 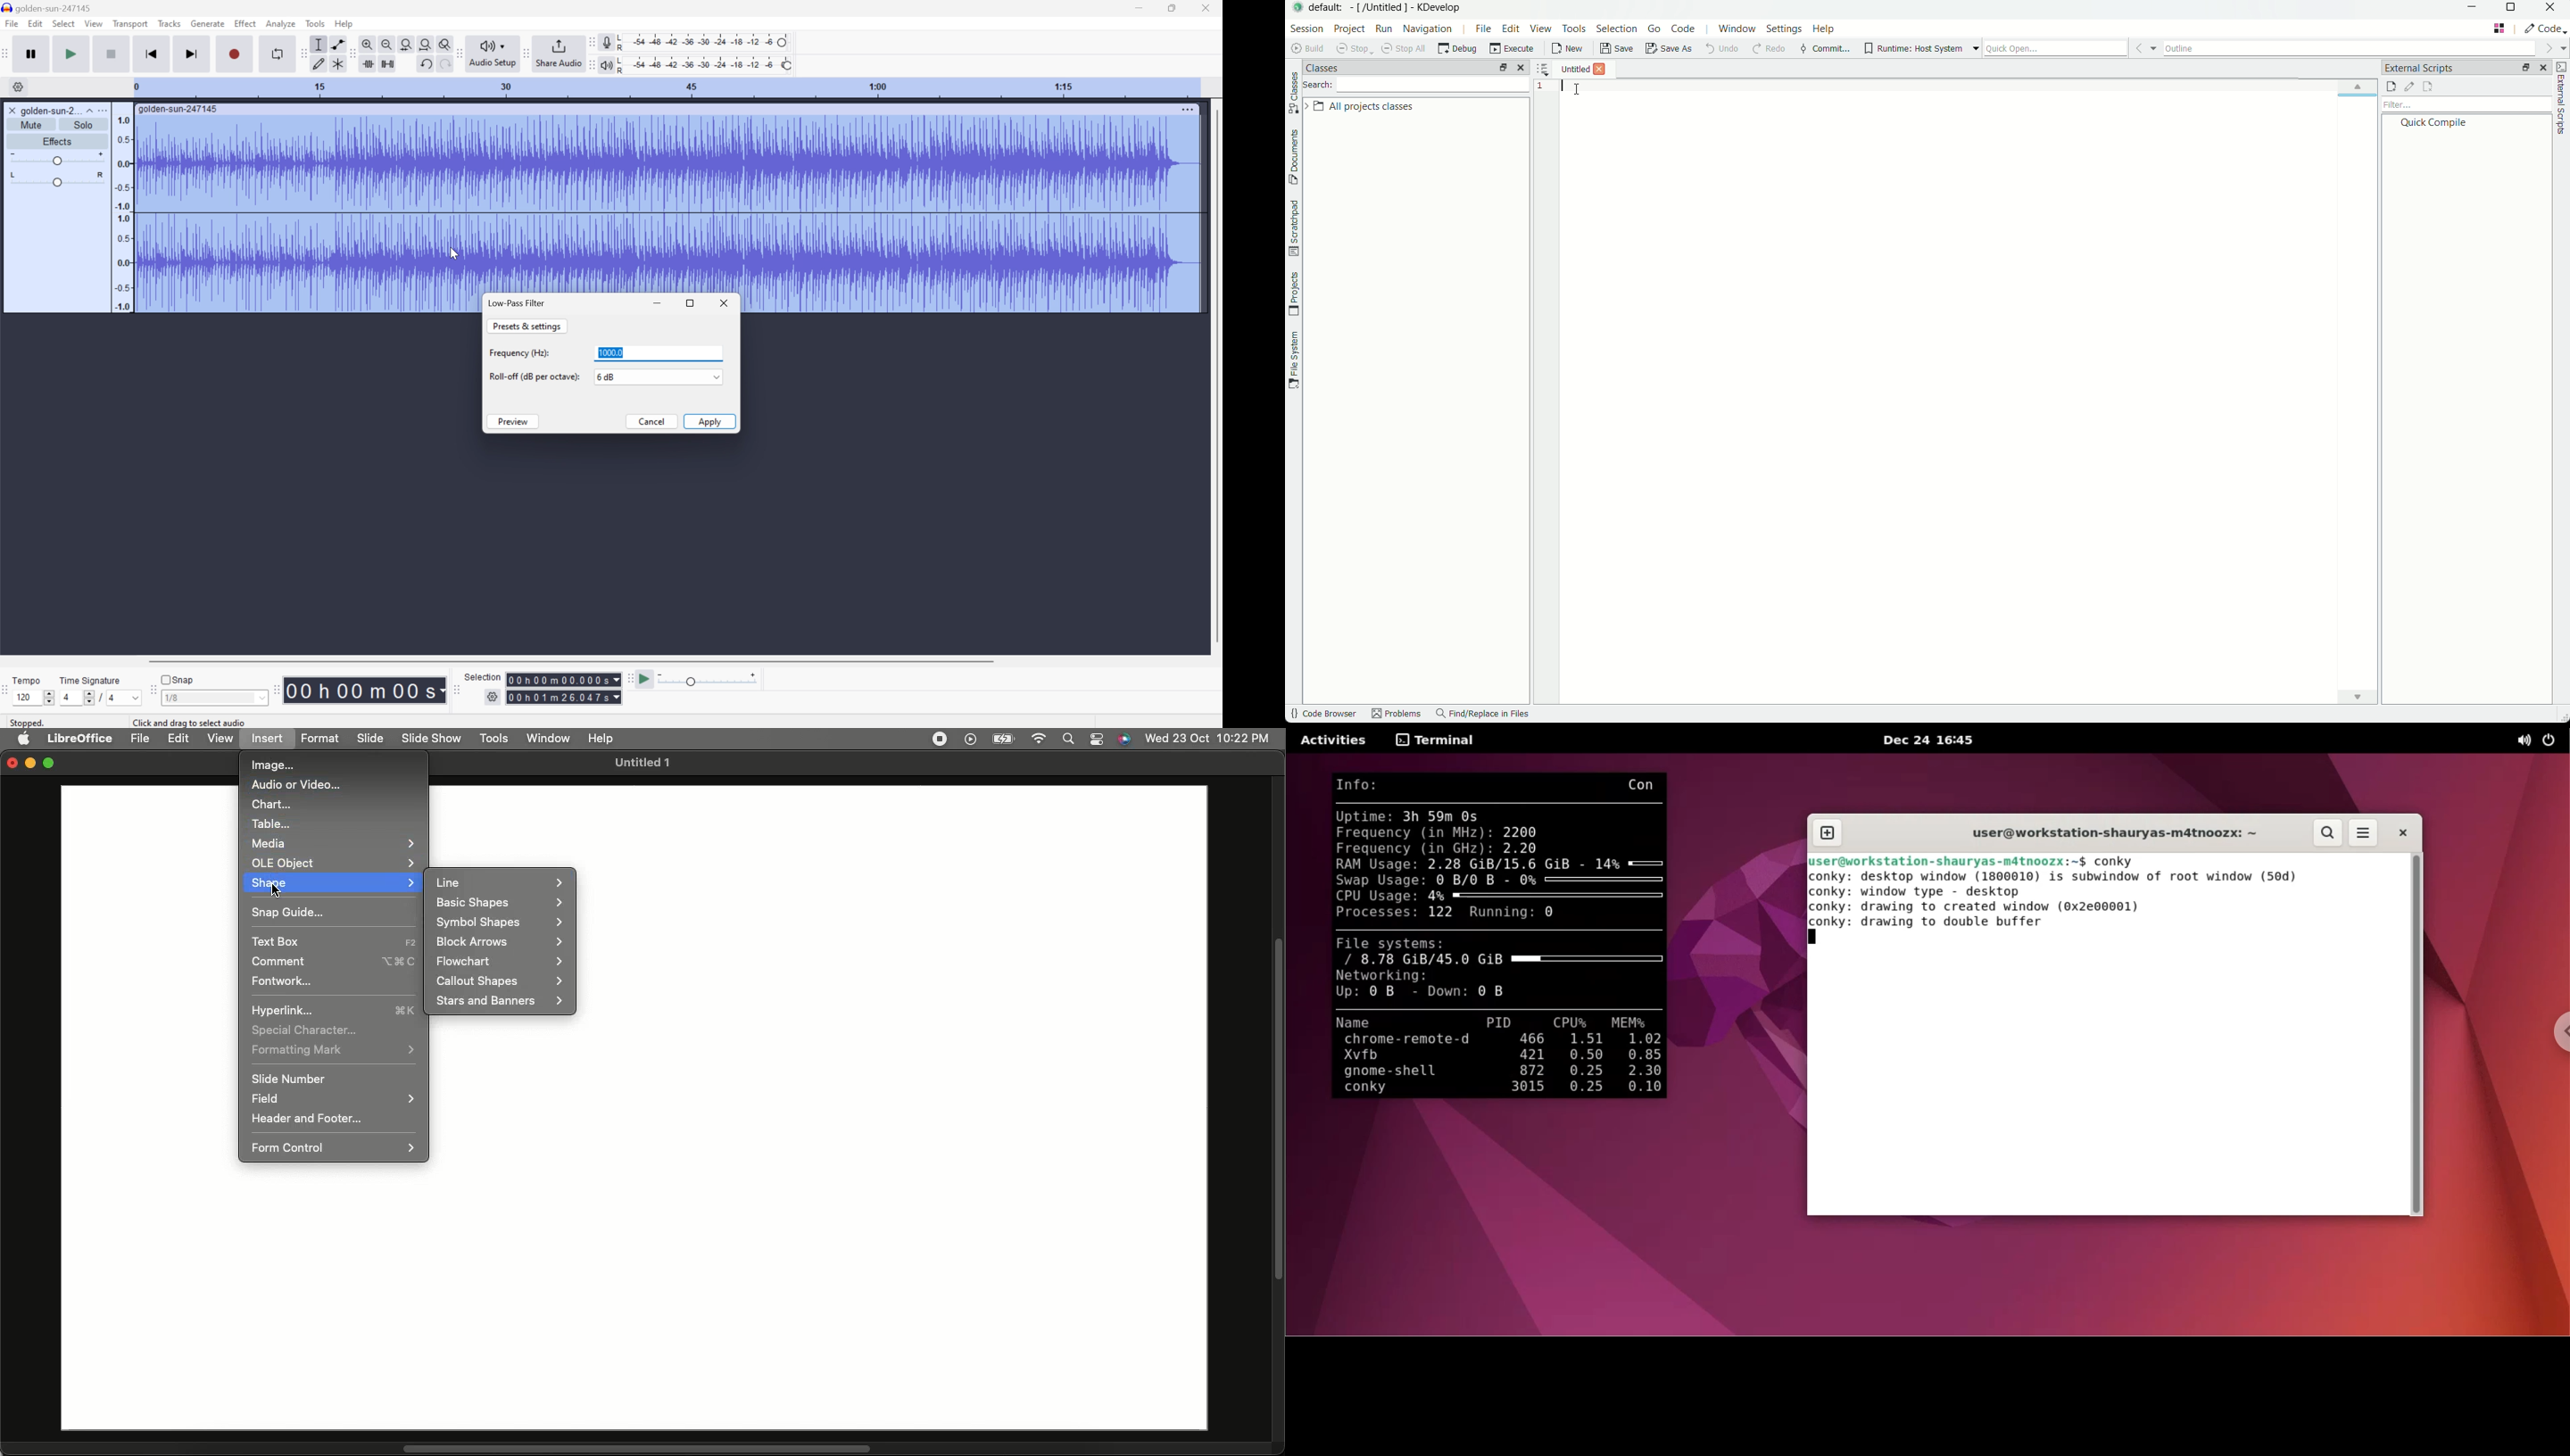 What do you see at coordinates (276, 689) in the screenshot?
I see `Audacity toolbar` at bounding box center [276, 689].